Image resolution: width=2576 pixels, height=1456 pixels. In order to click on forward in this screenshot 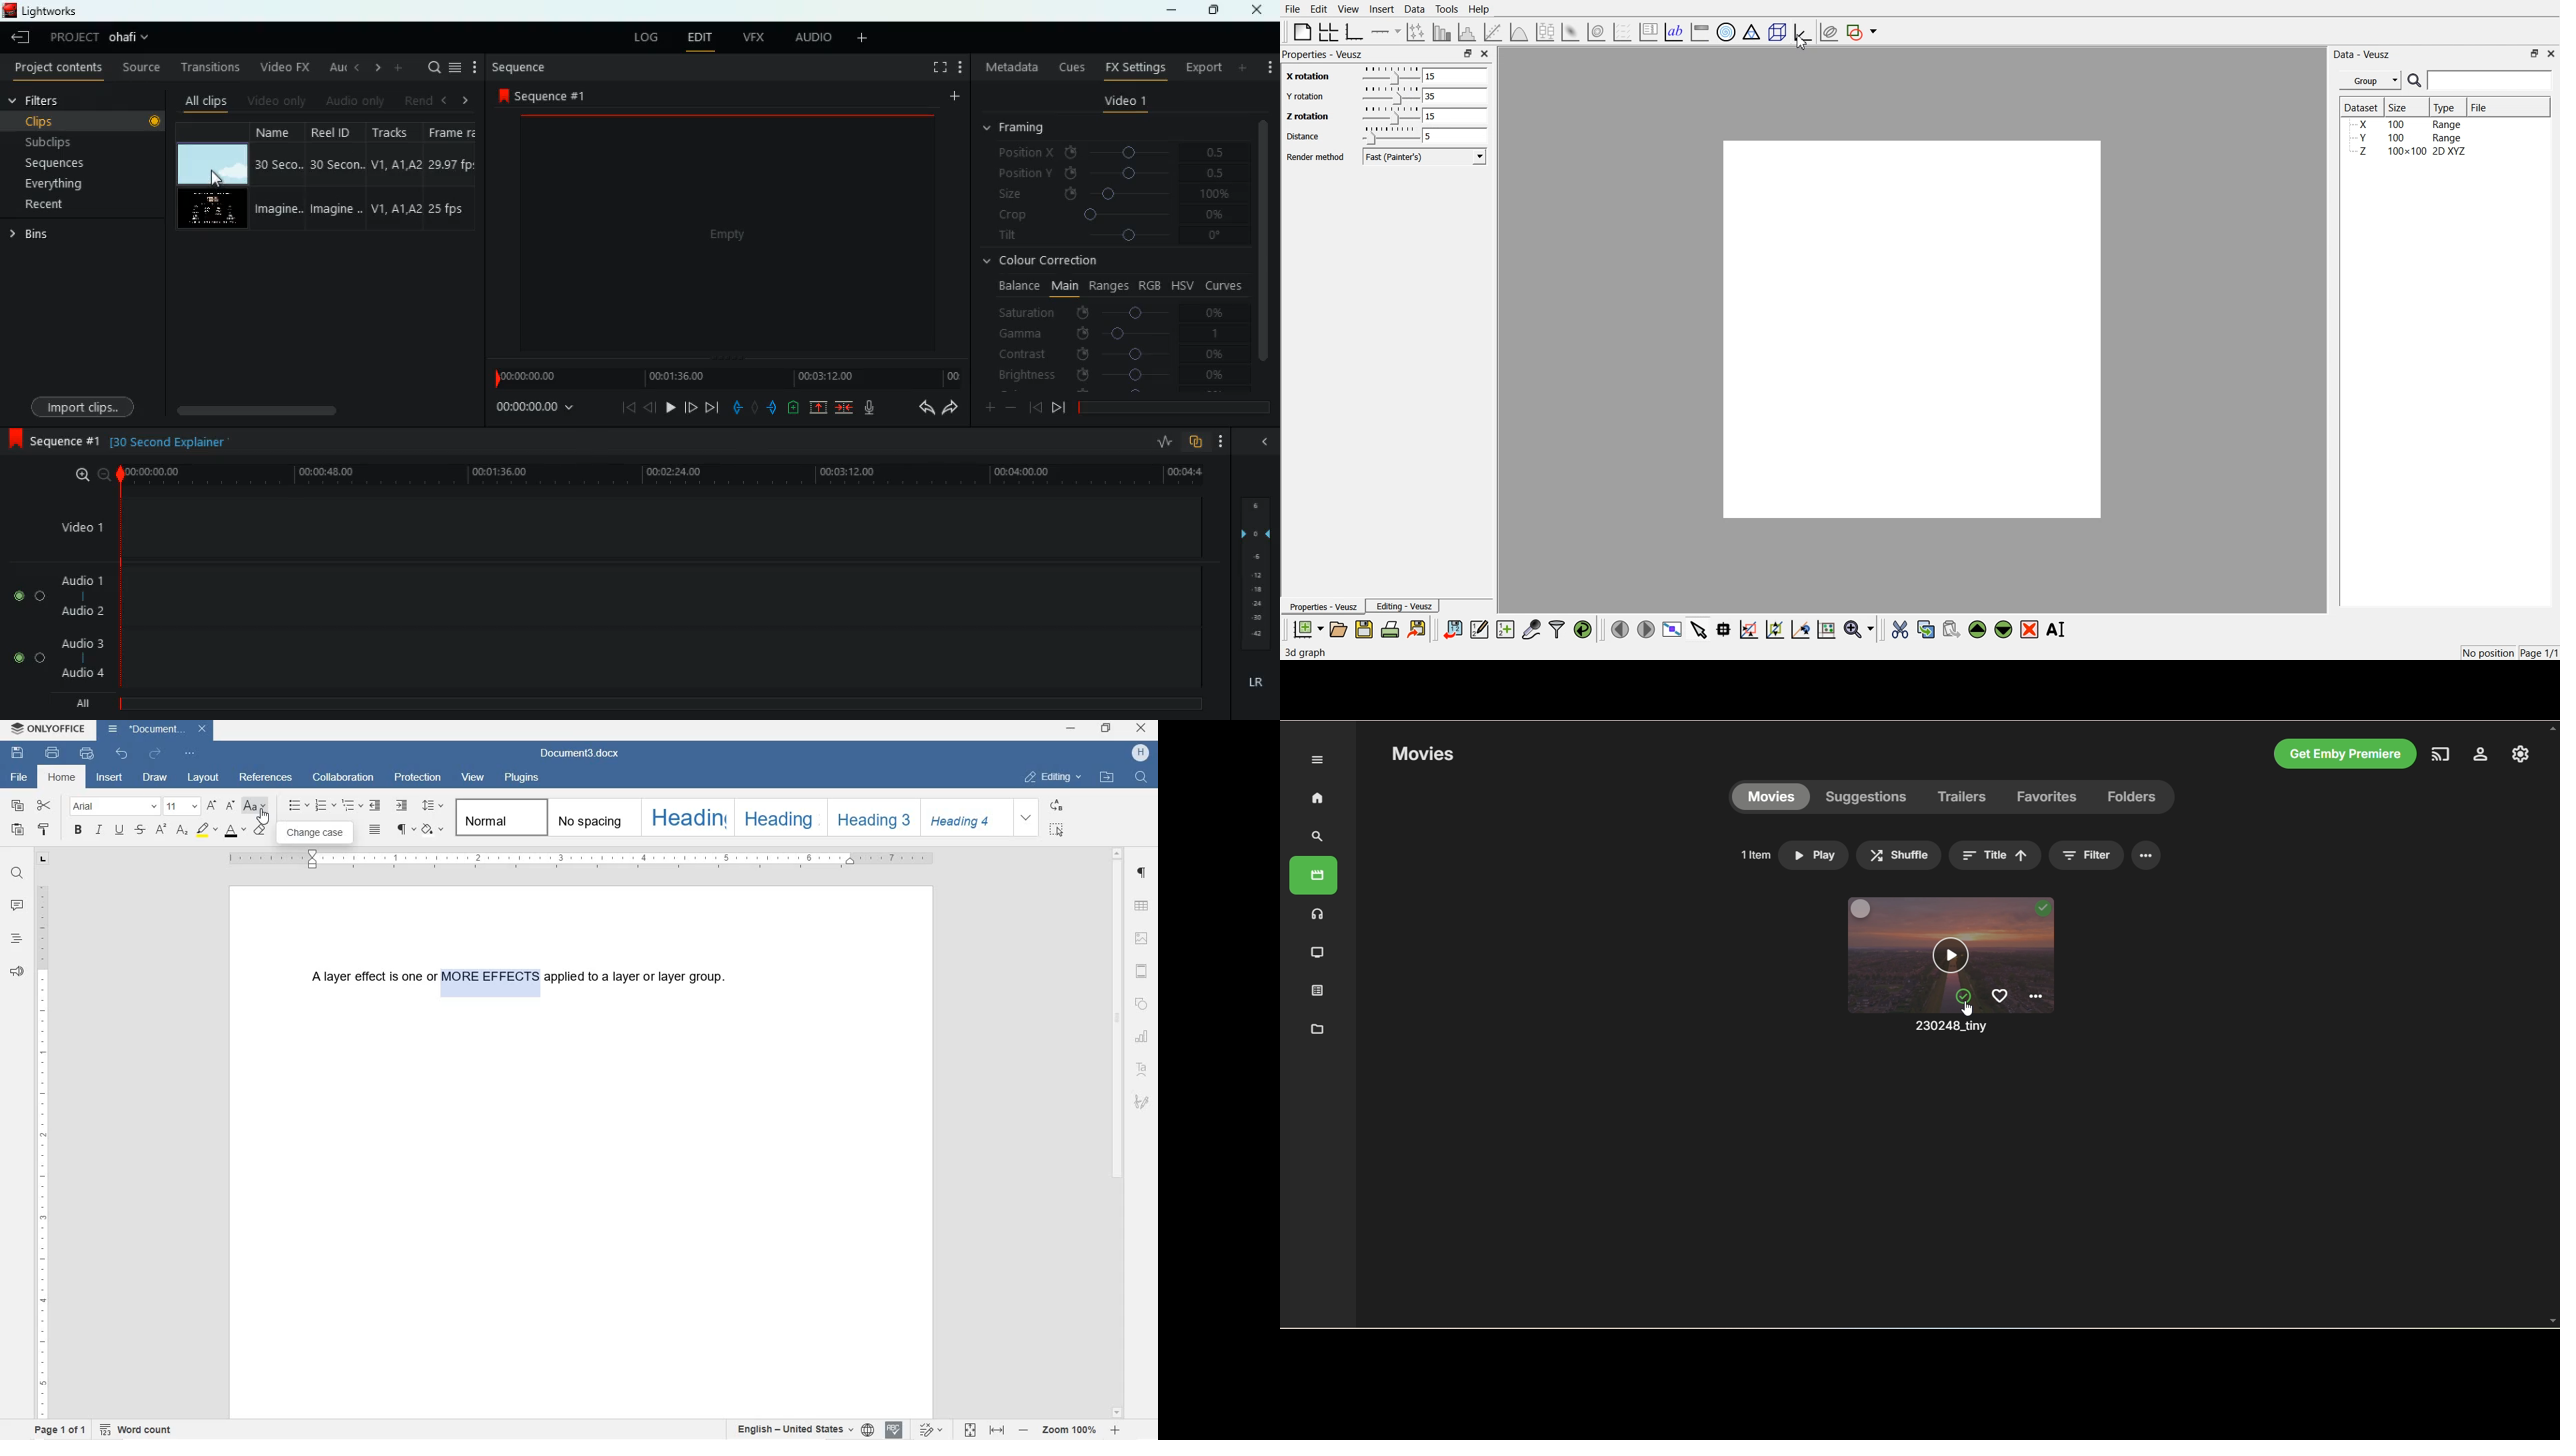, I will do `click(951, 409)`.